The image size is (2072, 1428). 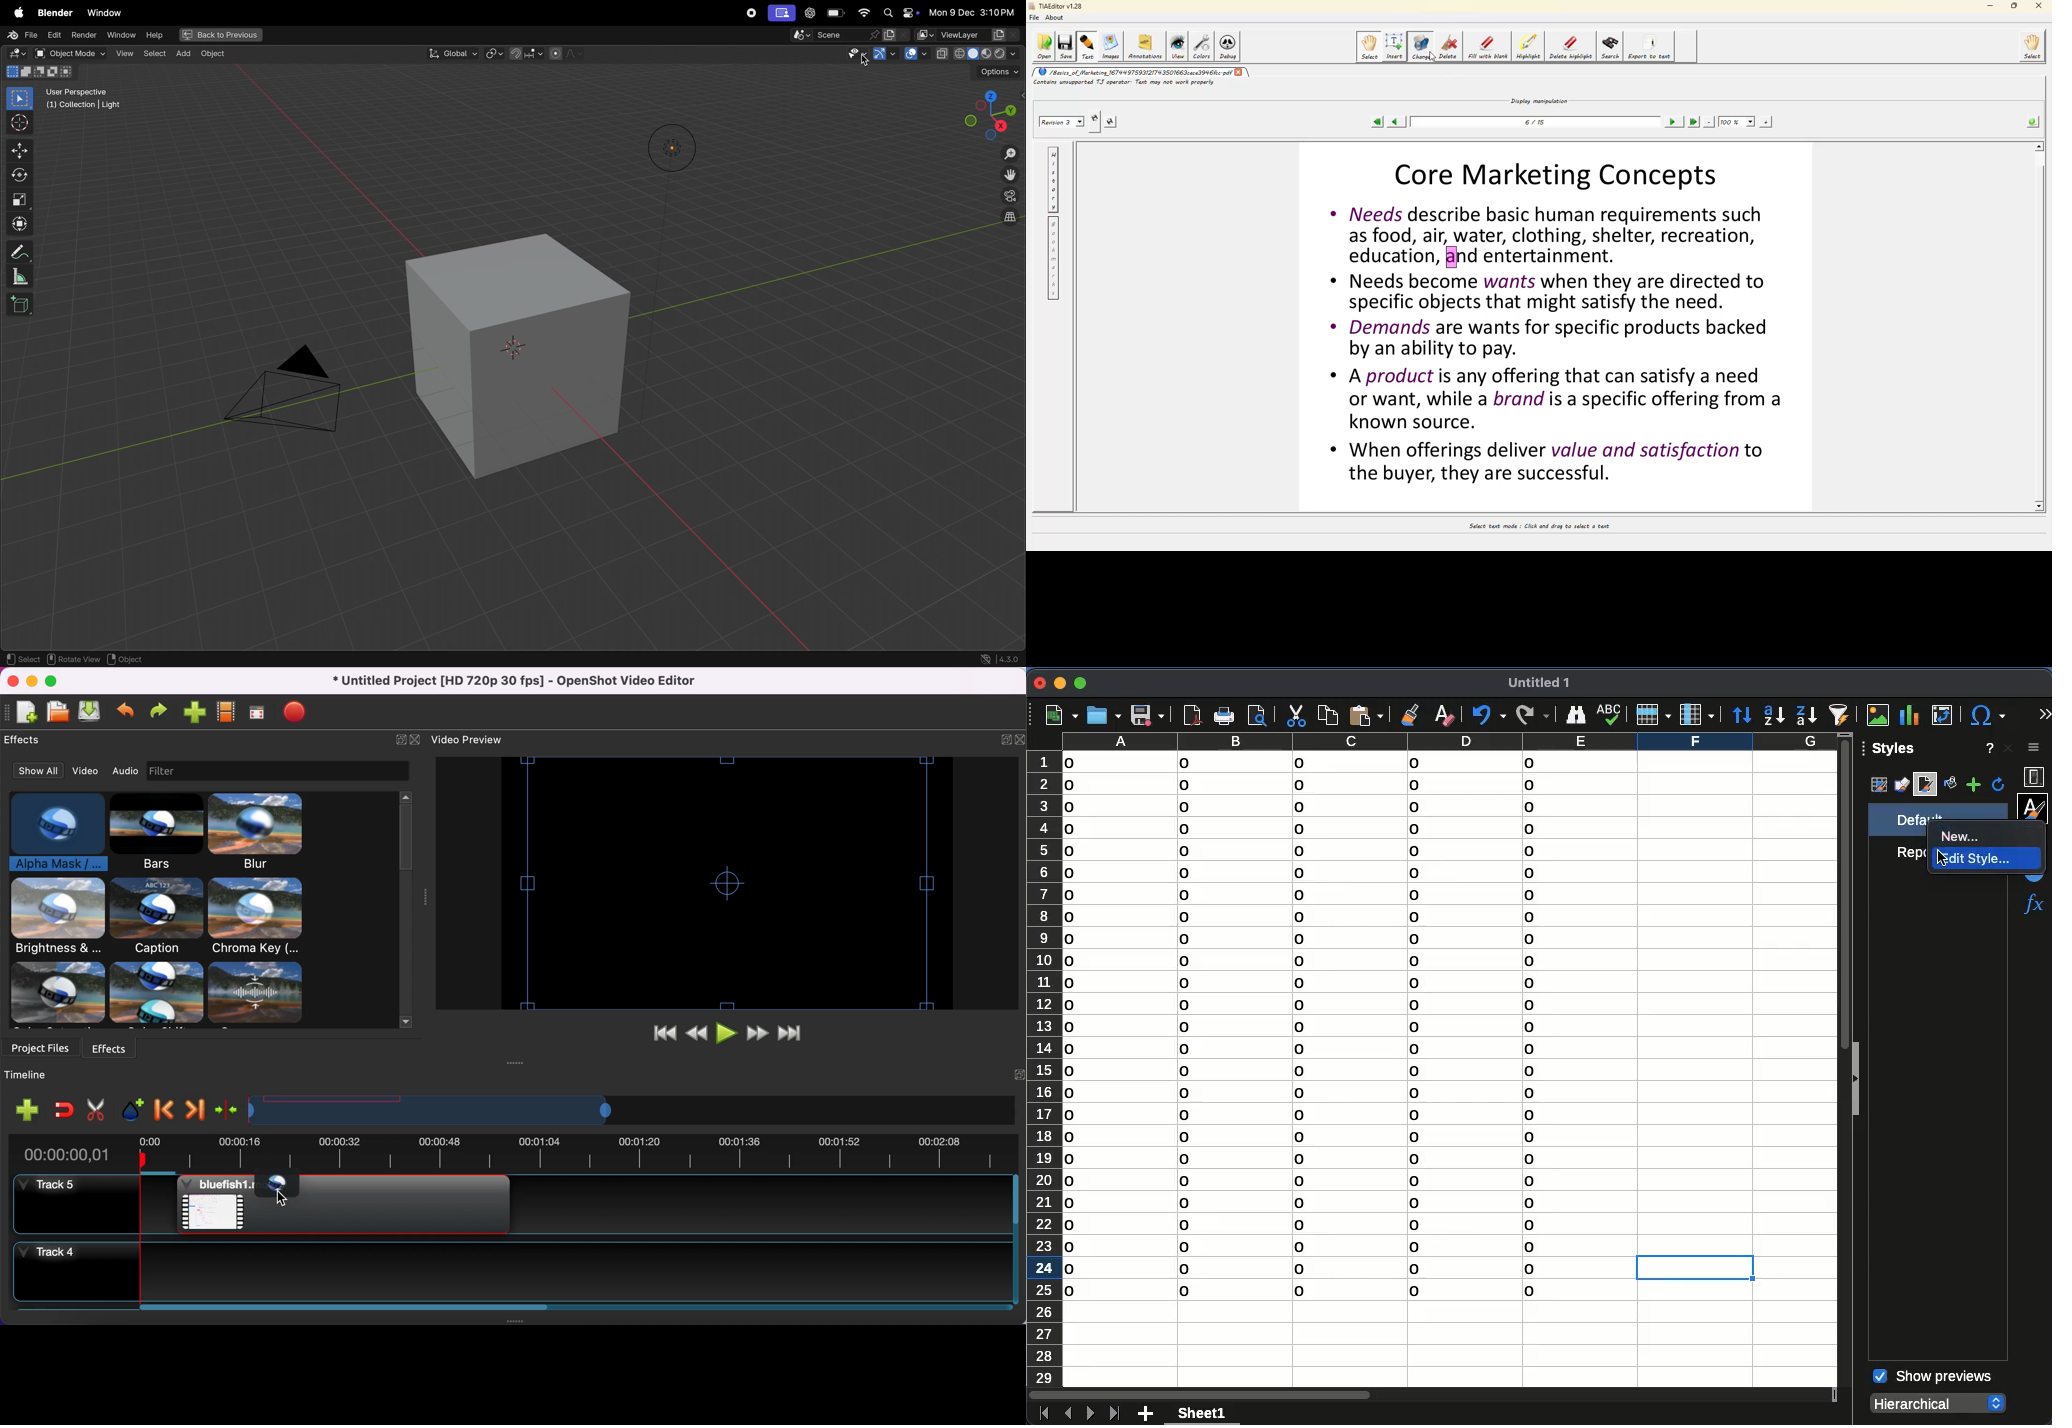 What do you see at coordinates (1147, 1414) in the screenshot?
I see `add` at bounding box center [1147, 1414].